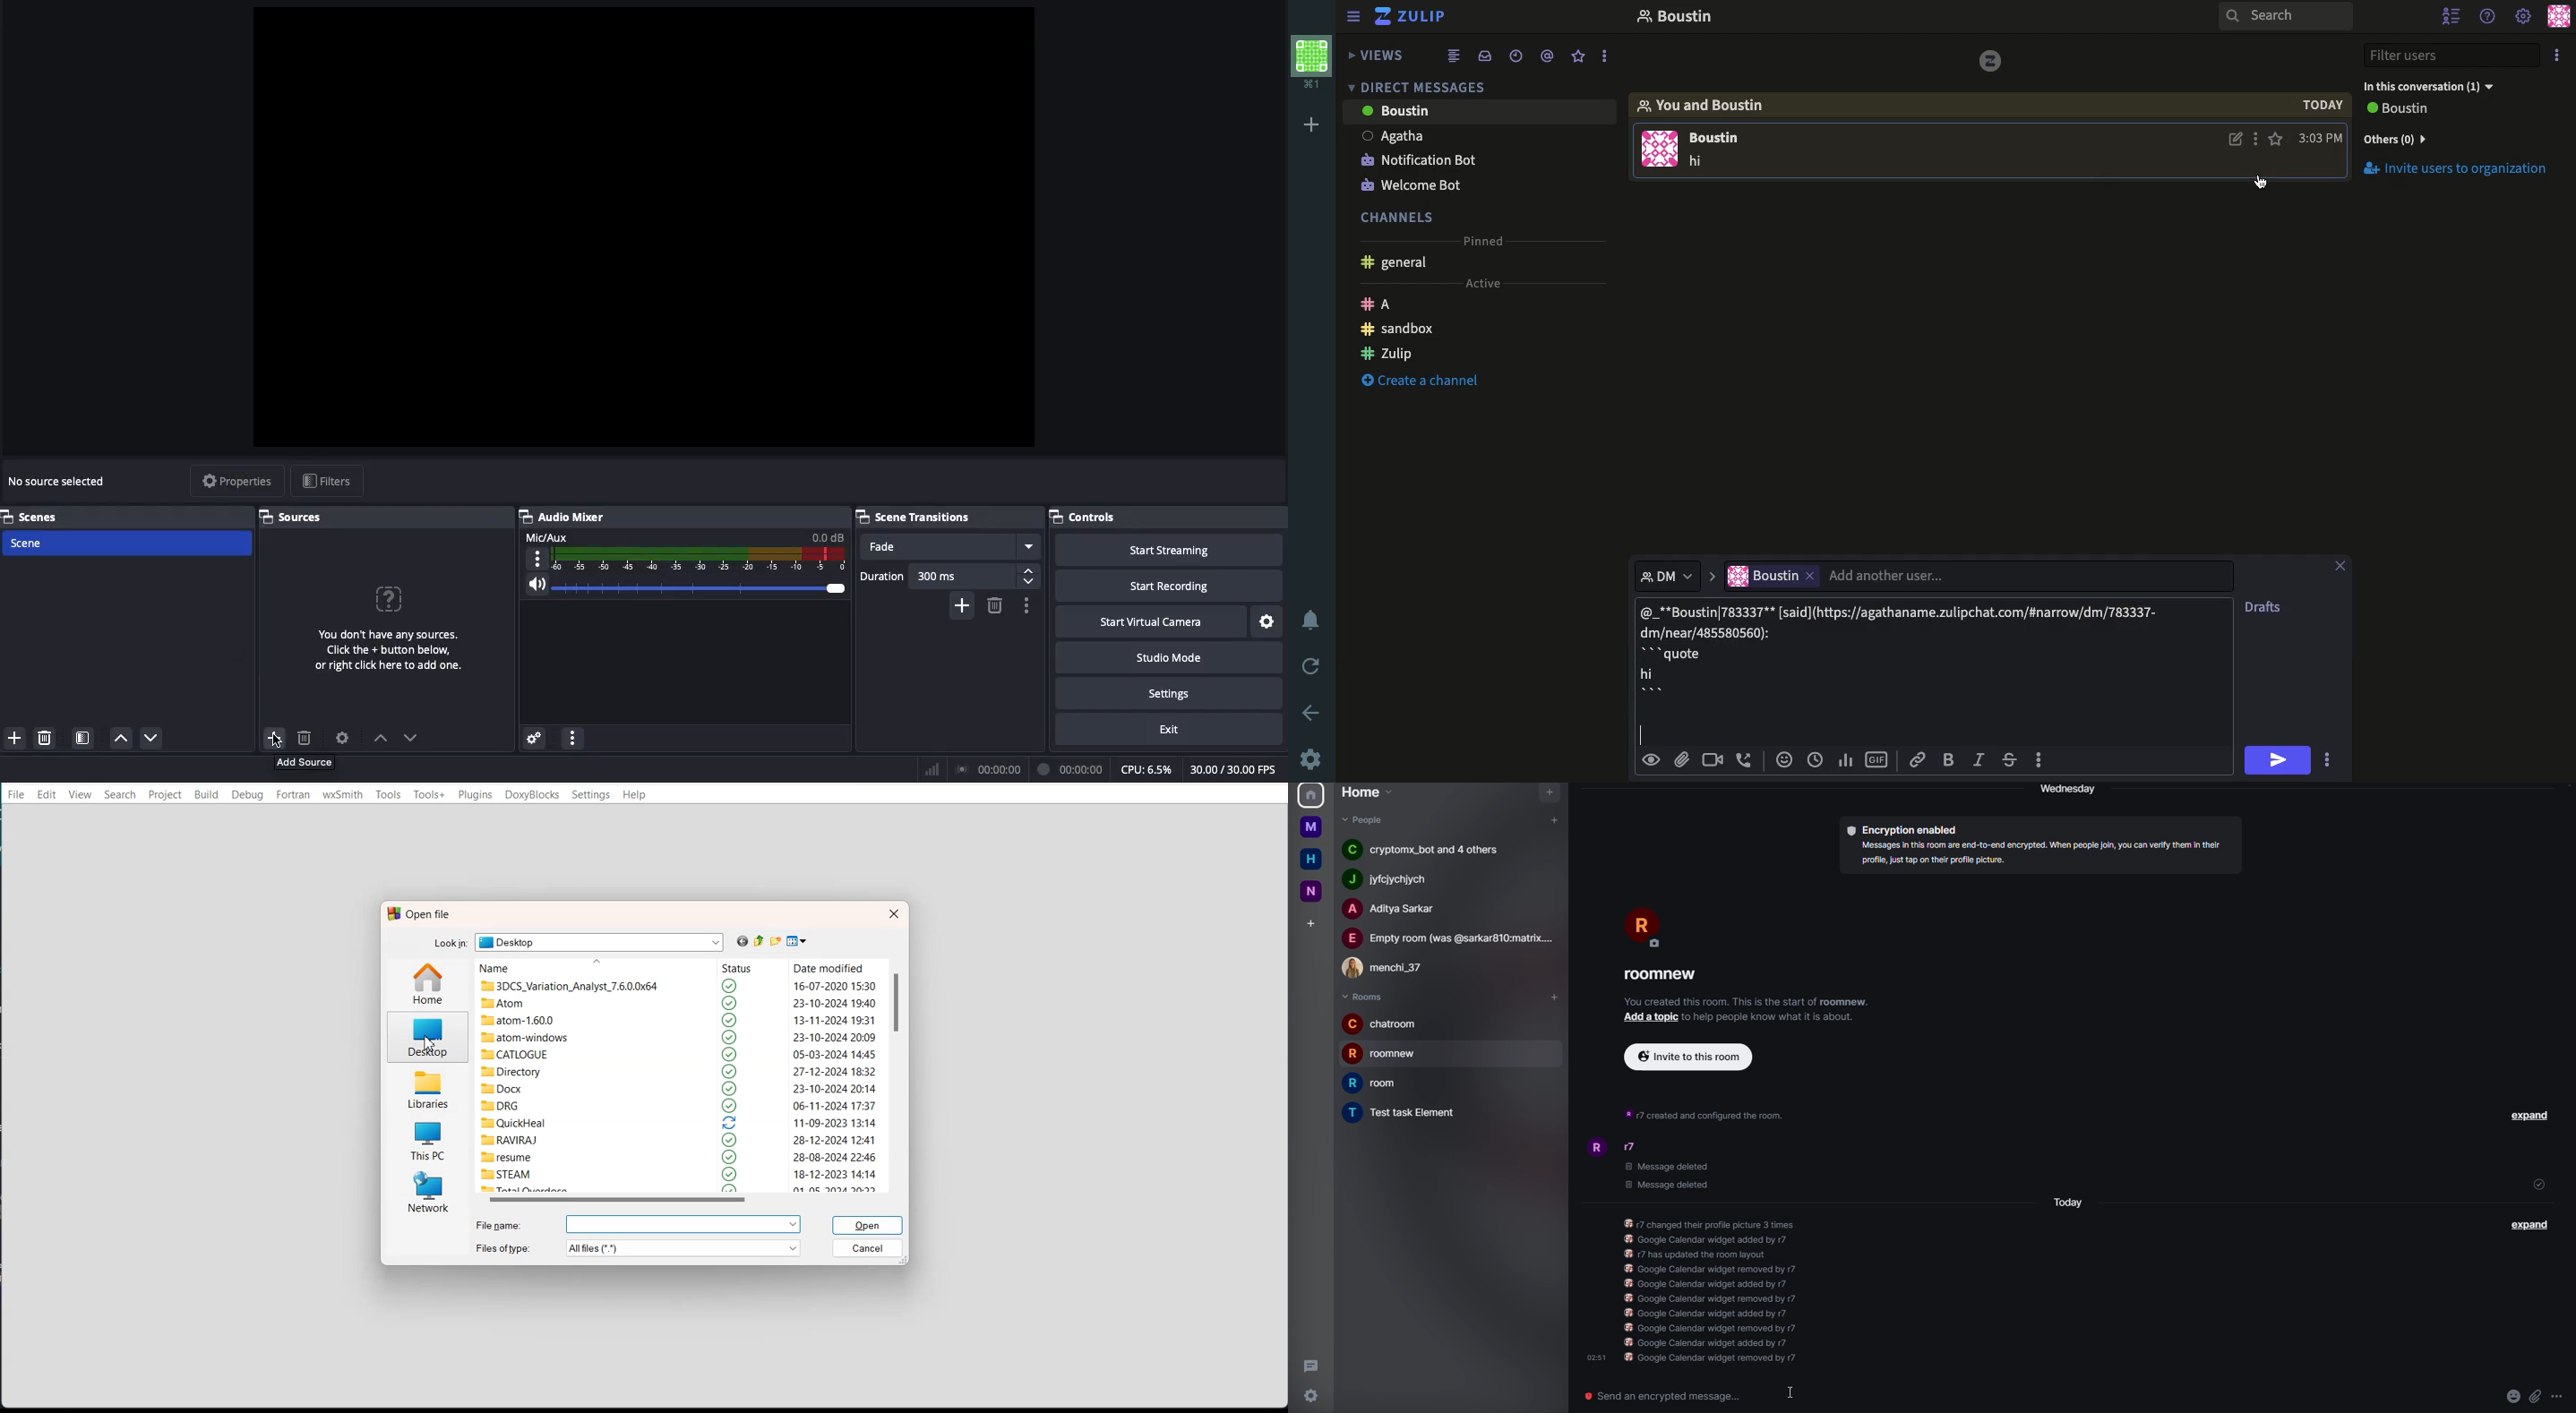 This screenshot has width=2576, height=1428. Describe the element at coordinates (1790, 1394) in the screenshot. I see `cursor` at that location.